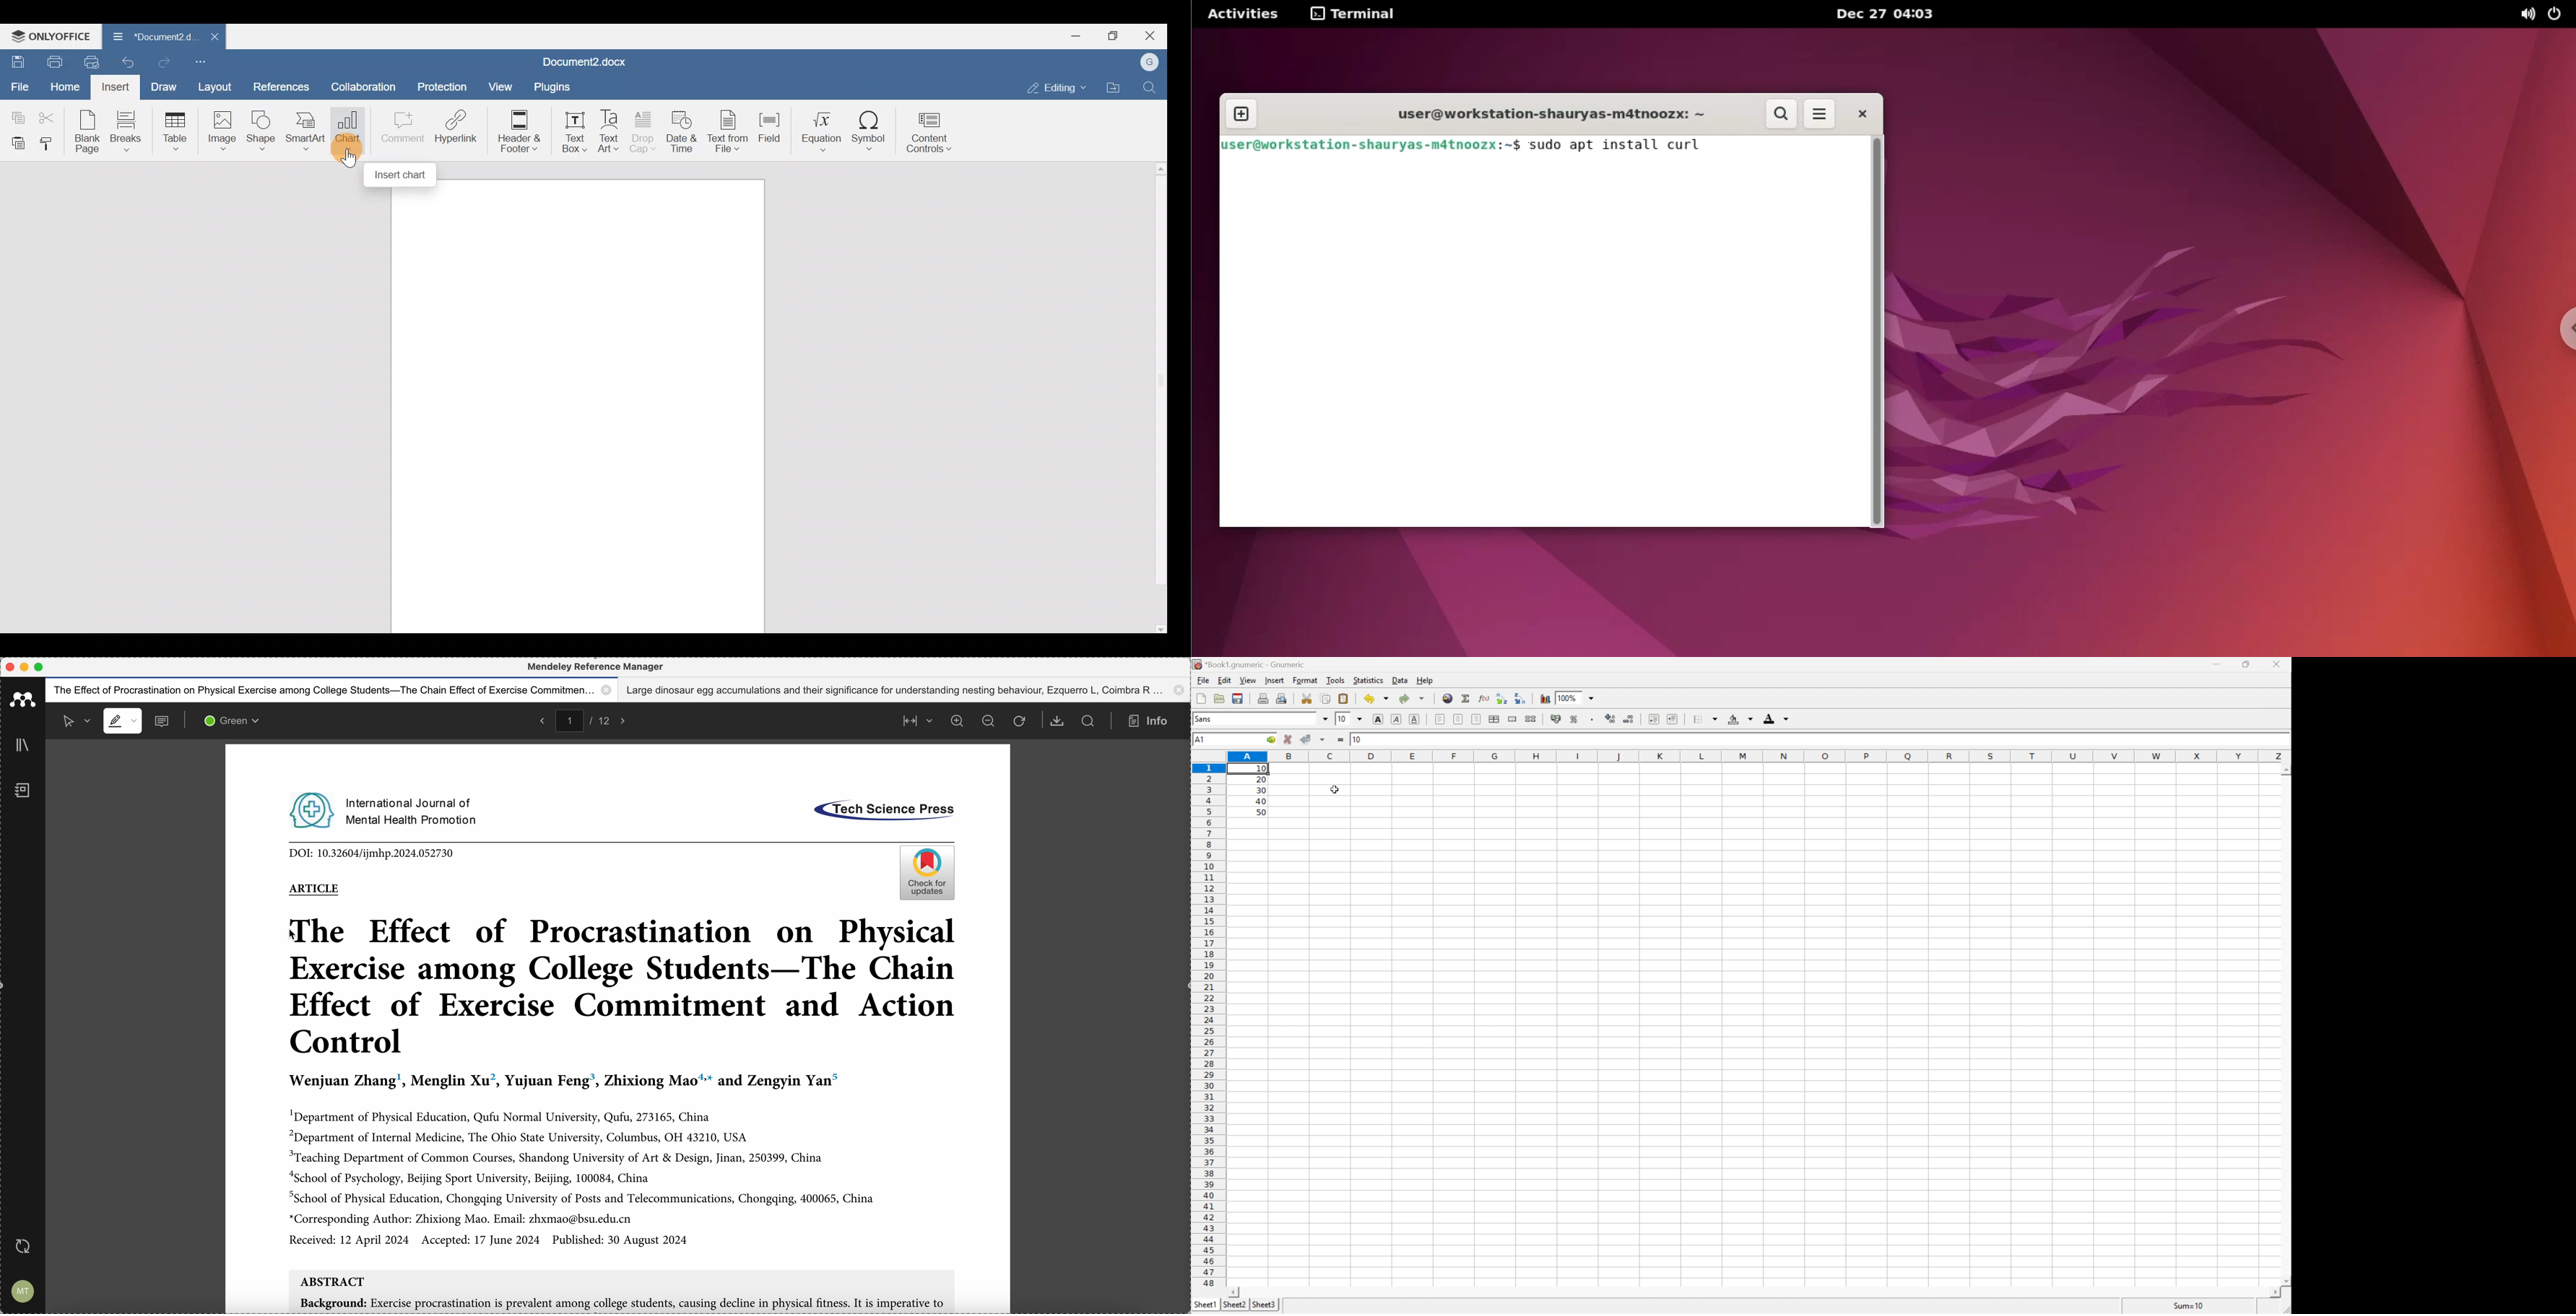  I want to click on Image, so click(220, 131).